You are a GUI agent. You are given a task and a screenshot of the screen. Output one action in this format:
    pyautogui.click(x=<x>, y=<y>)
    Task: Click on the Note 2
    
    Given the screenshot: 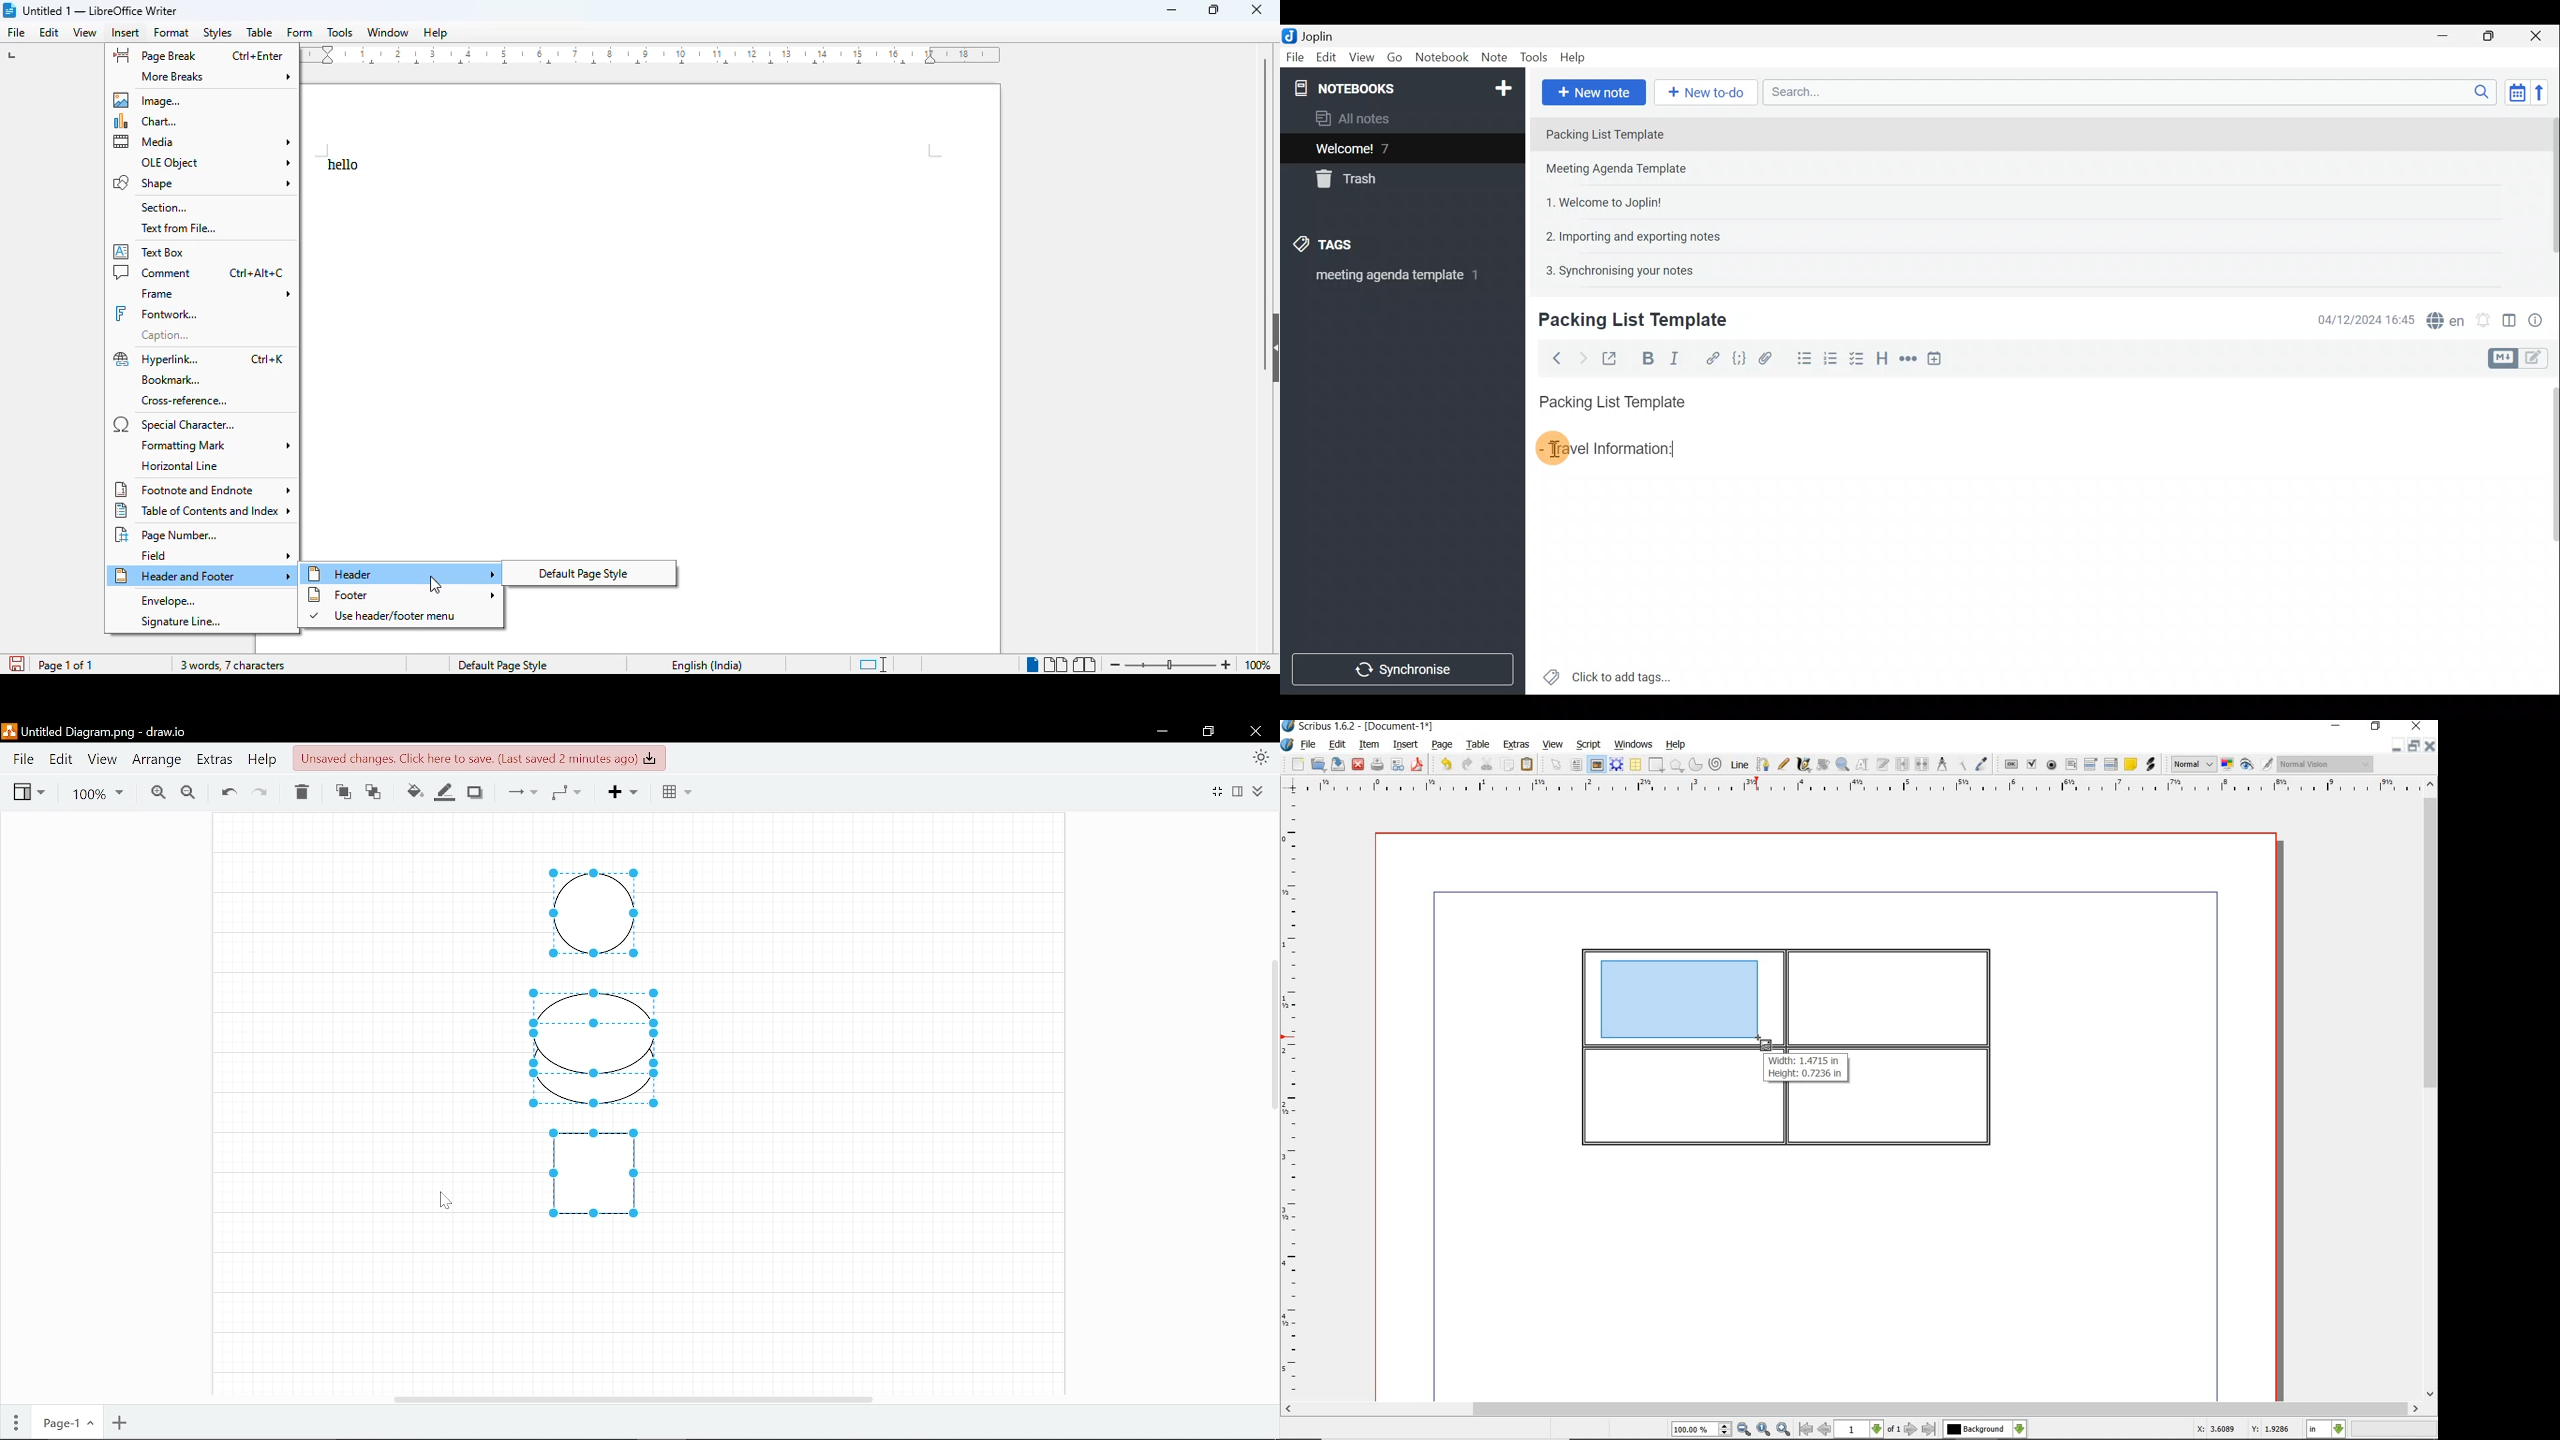 What is the action you would take?
    pyautogui.click(x=1629, y=170)
    